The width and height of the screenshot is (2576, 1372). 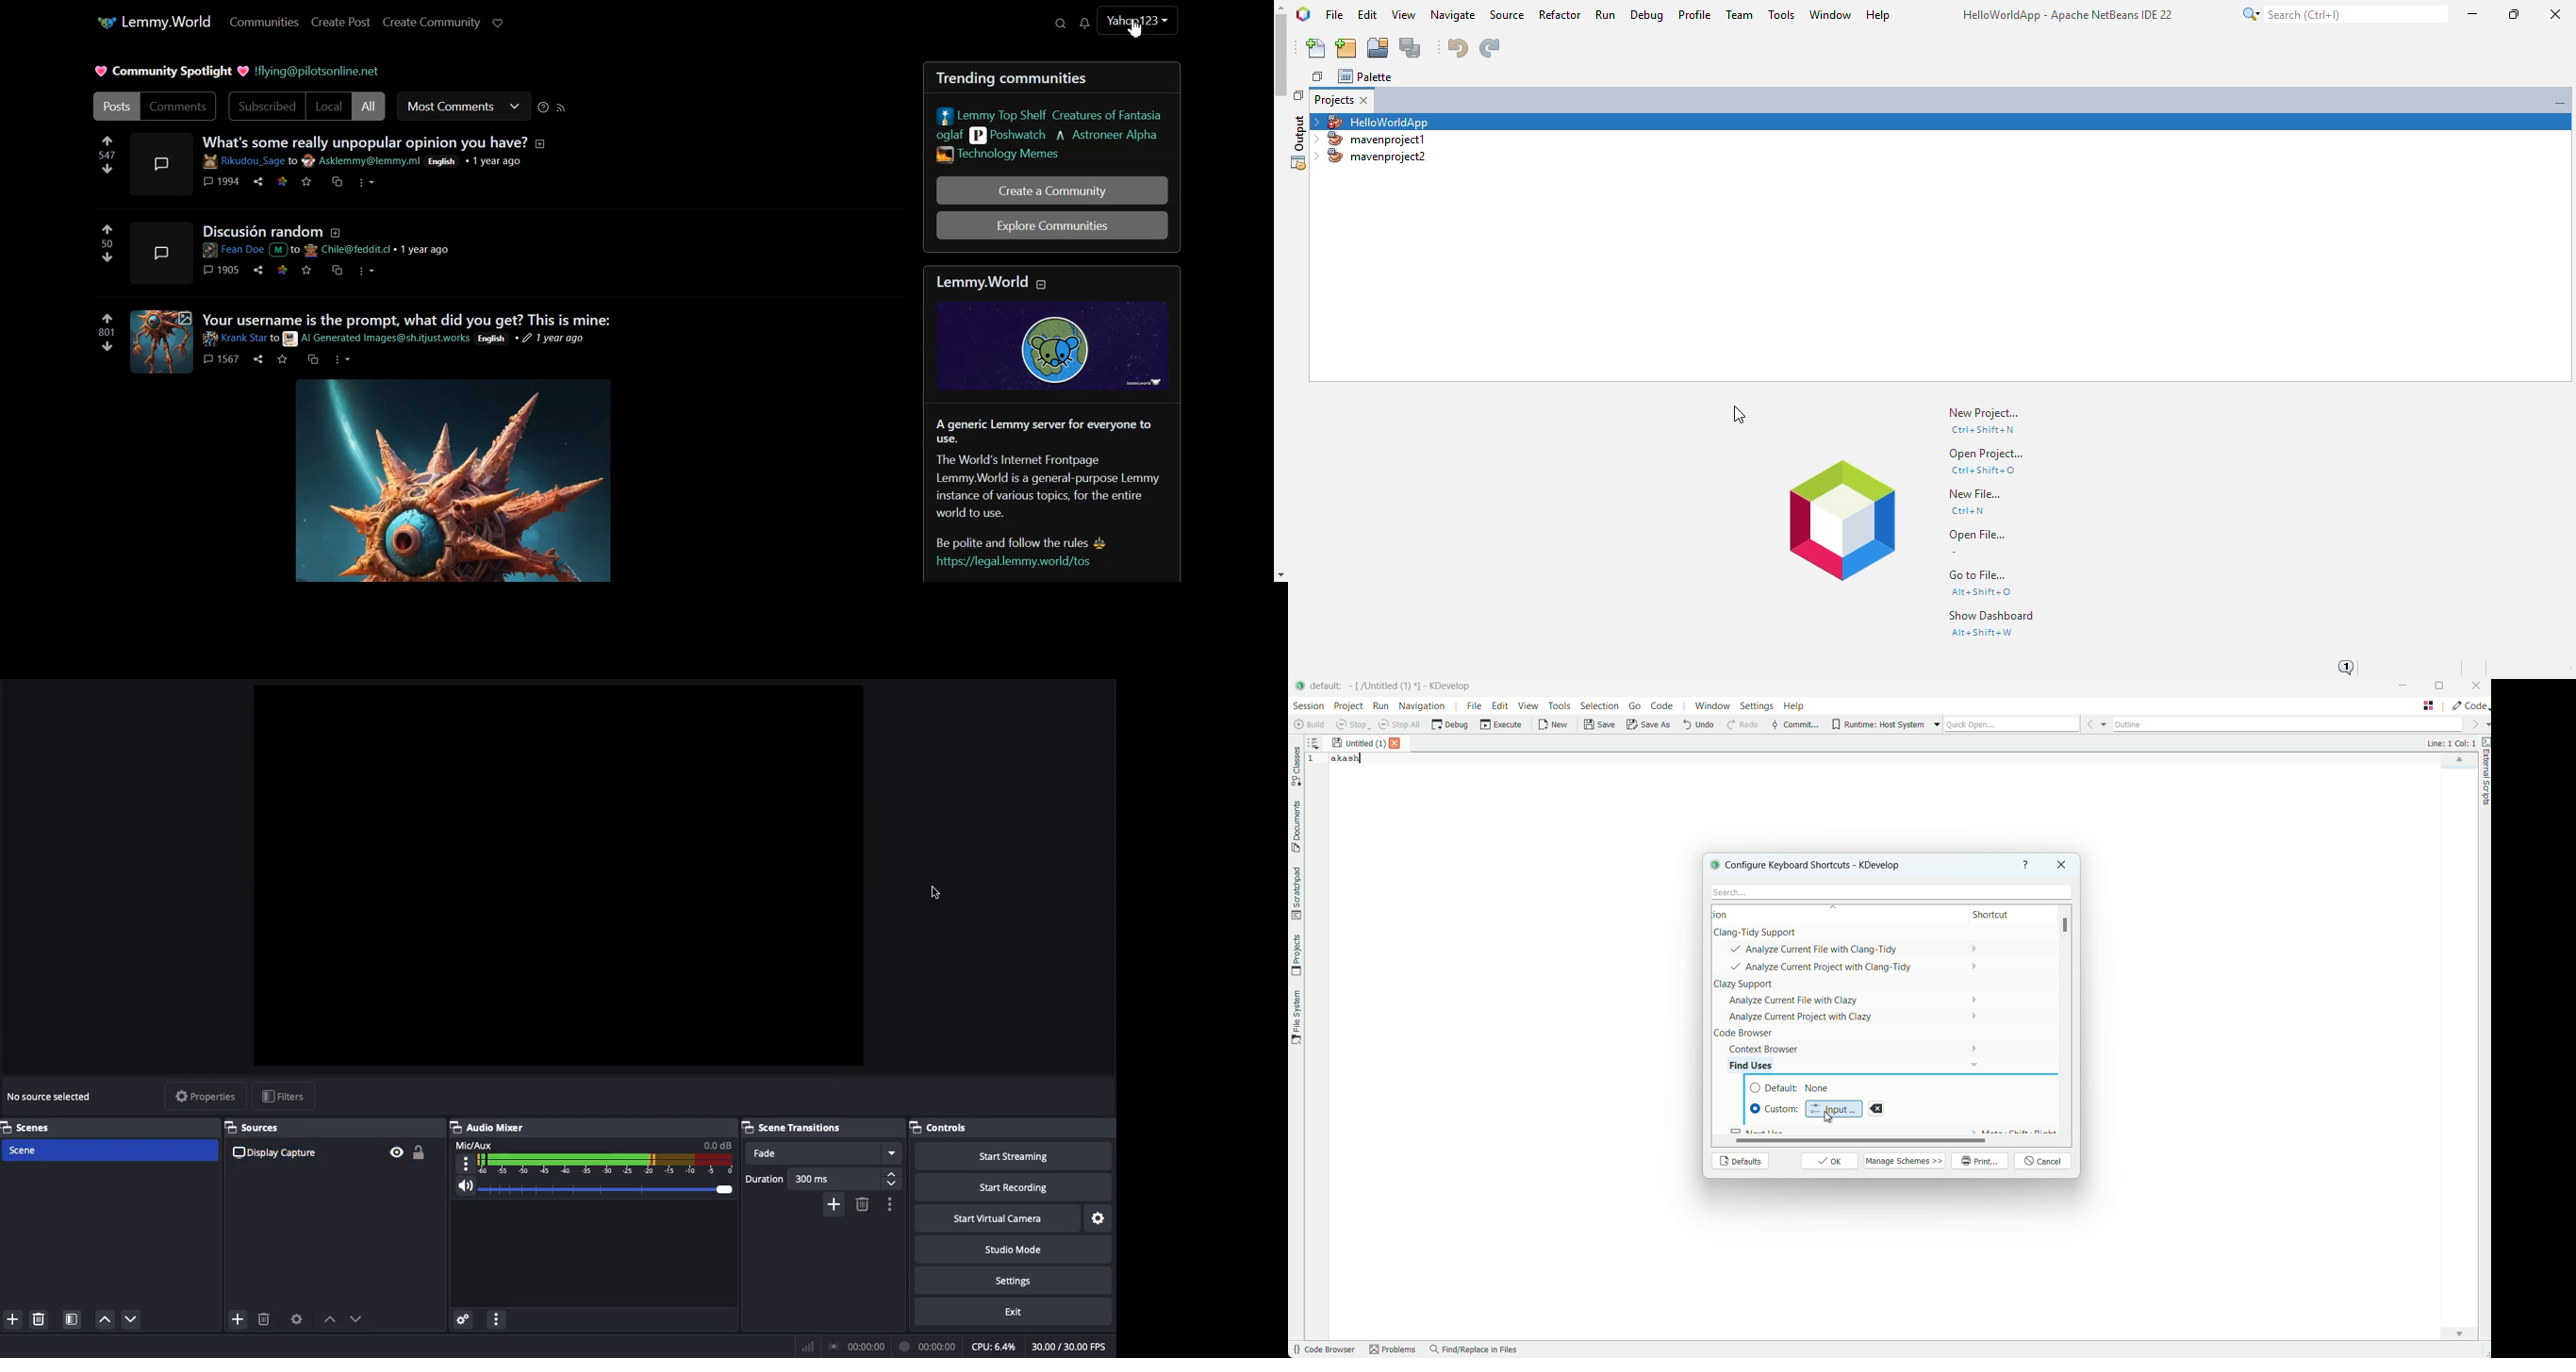 What do you see at coordinates (258, 1127) in the screenshot?
I see `Sources` at bounding box center [258, 1127].